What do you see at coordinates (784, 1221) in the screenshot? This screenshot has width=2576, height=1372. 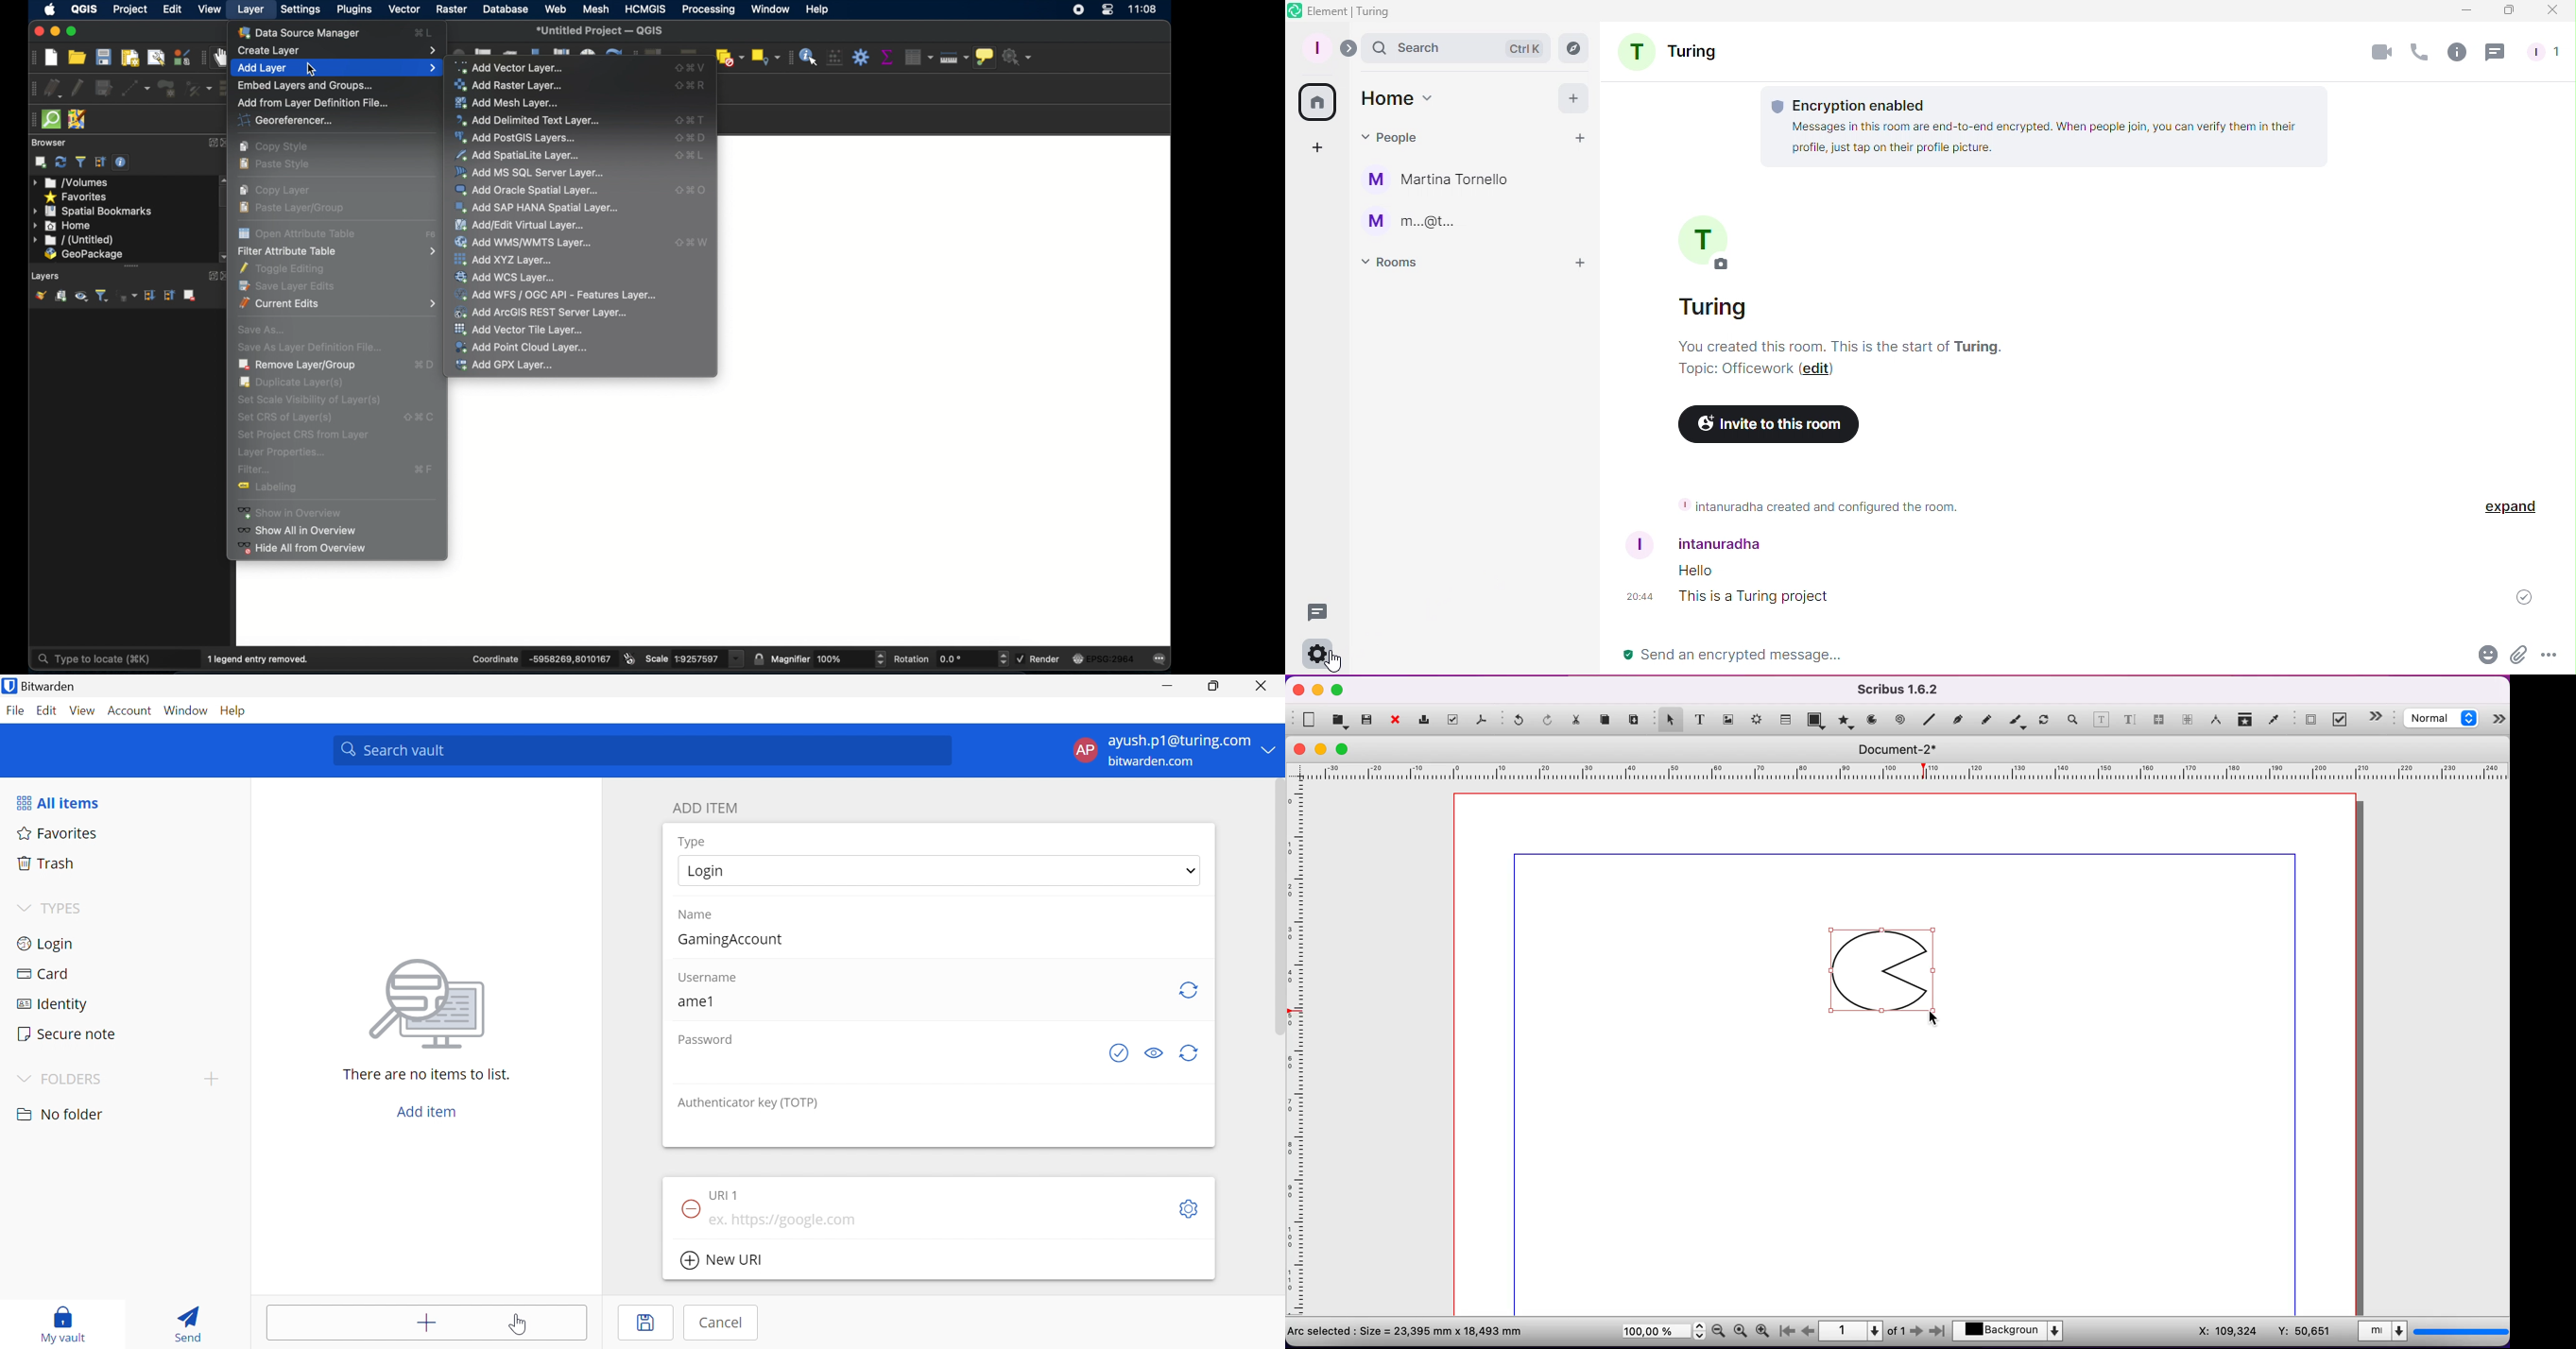 I see `ex. https://google.com` at bounding box center [784, 1221].